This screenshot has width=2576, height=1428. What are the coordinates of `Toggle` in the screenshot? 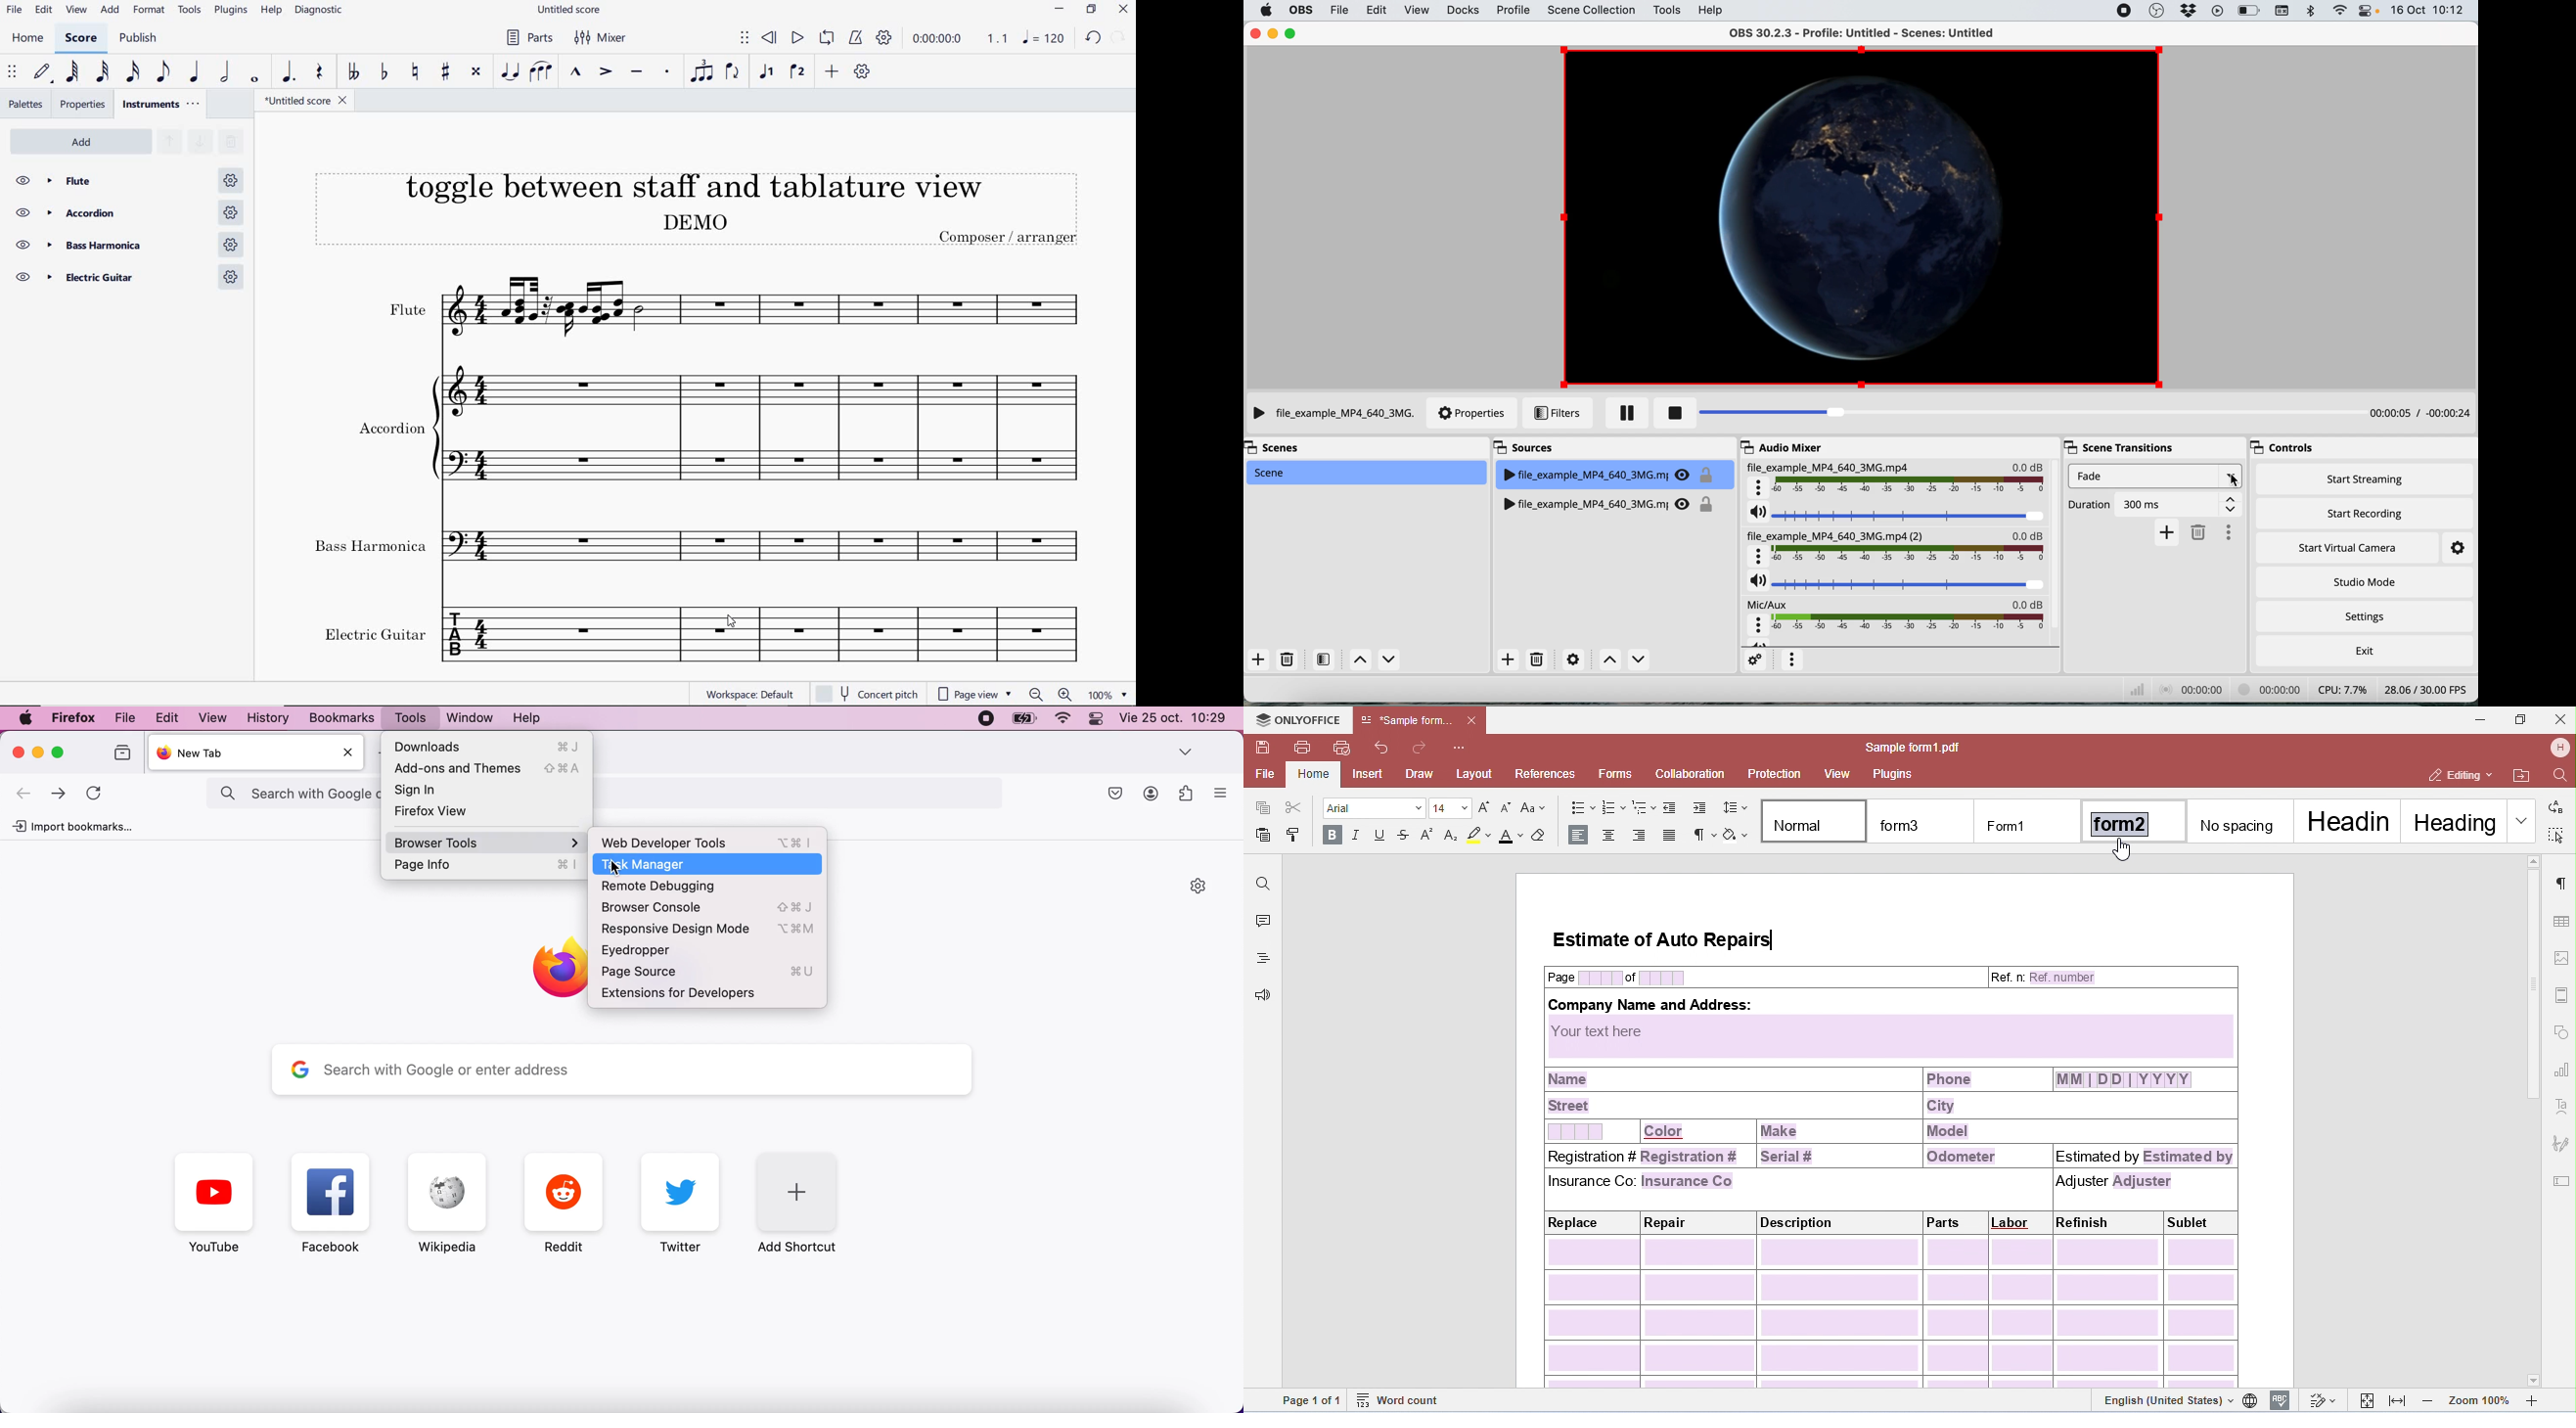 It's located at (1096, 720).